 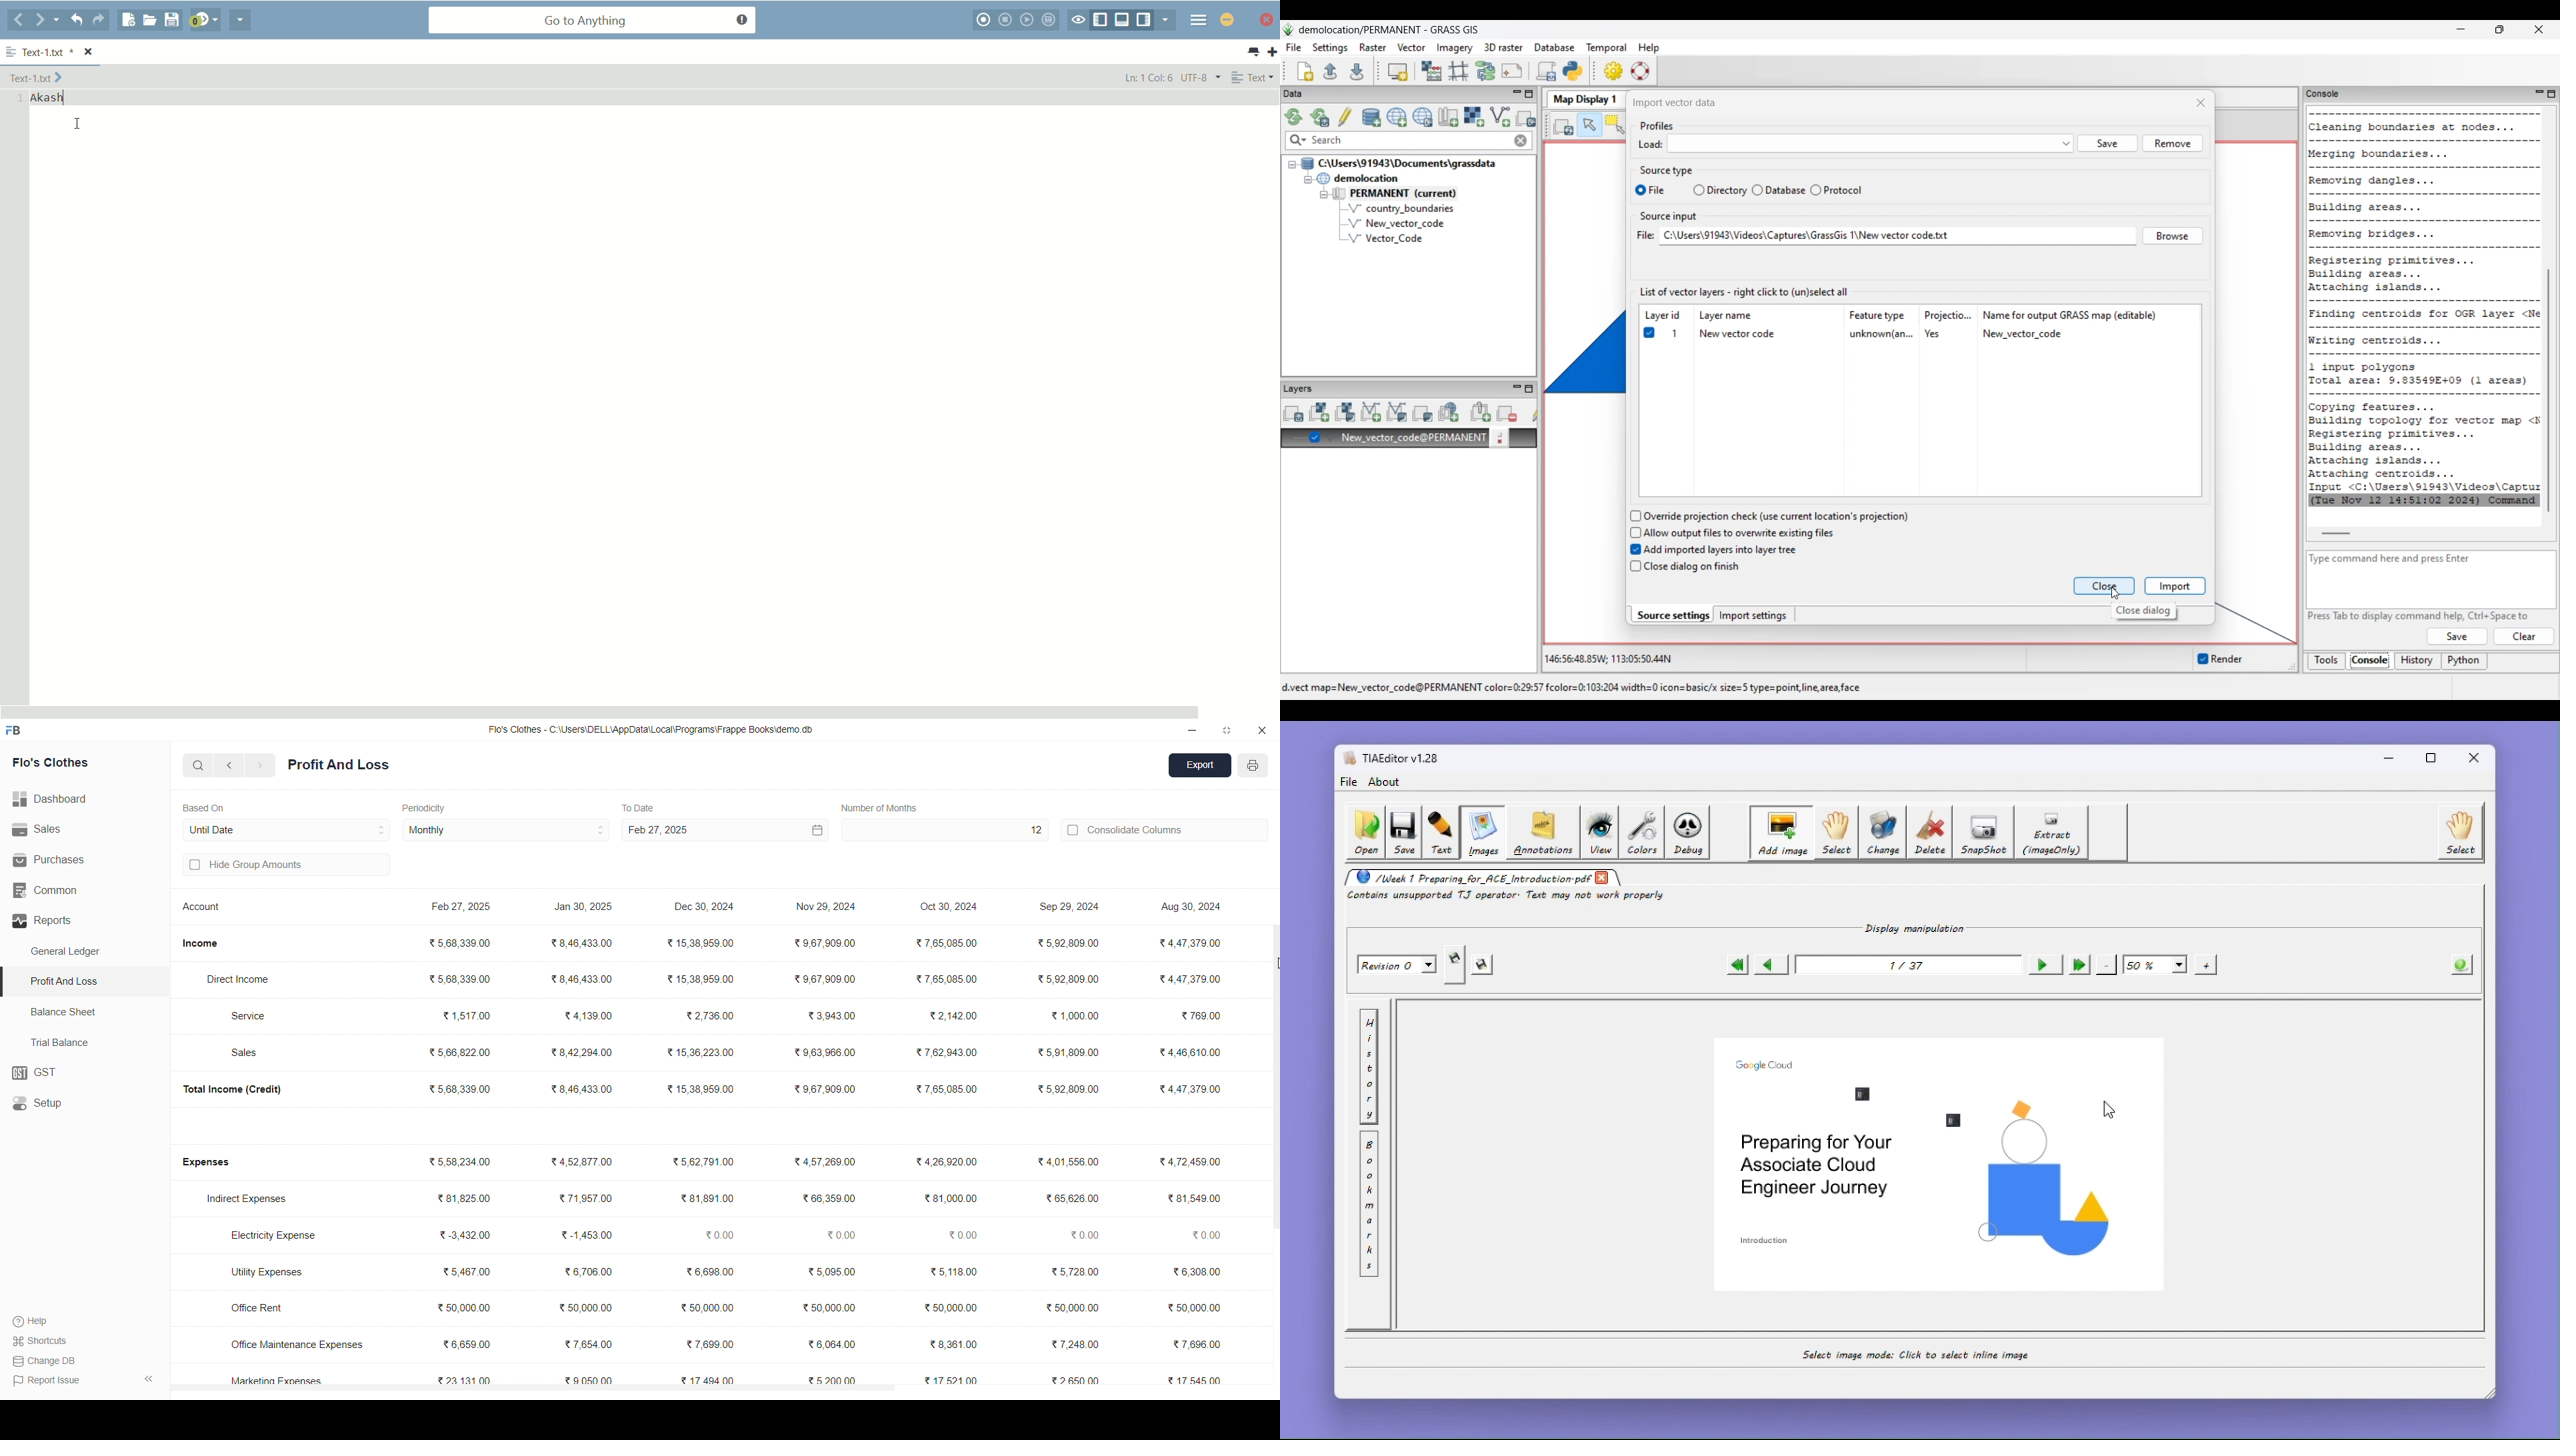 What do you see at coordinates (1272, 1143) in the screenshot?
I see `vertical scroll bar` at bounding box center [1272, 1143].